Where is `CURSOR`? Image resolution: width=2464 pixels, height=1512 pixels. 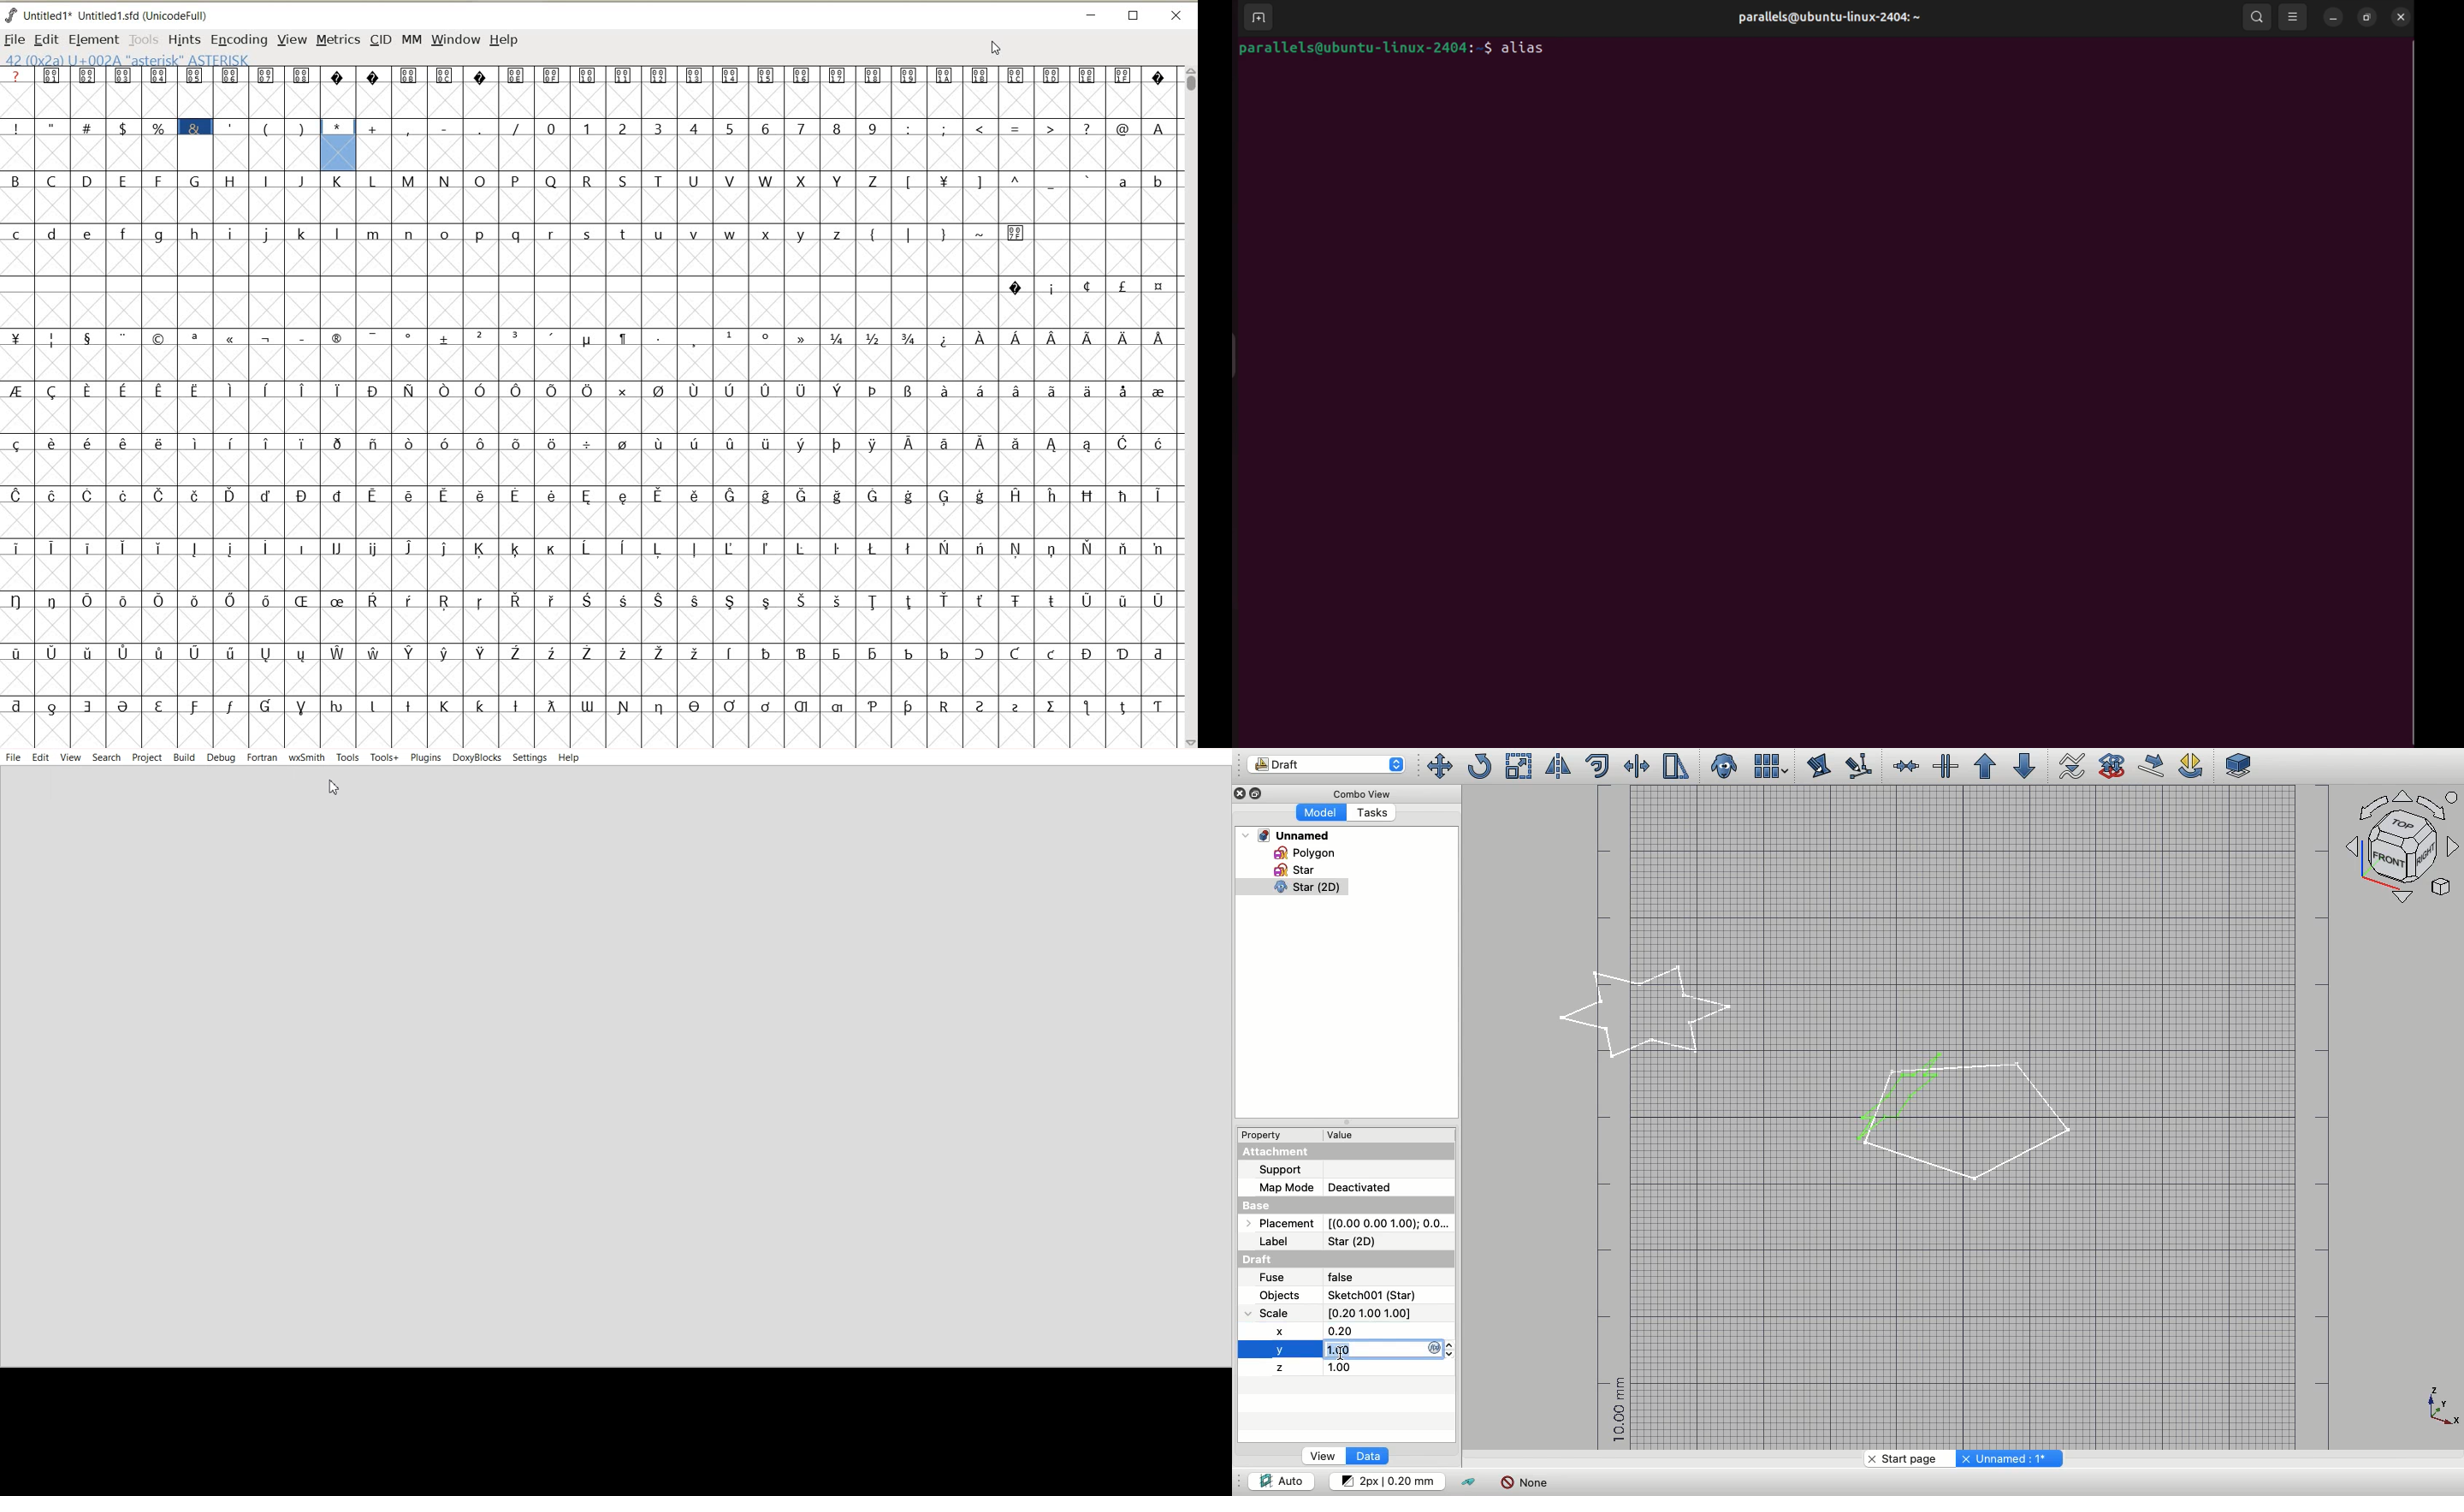 CURSOR is located at coordinates (996, 49).